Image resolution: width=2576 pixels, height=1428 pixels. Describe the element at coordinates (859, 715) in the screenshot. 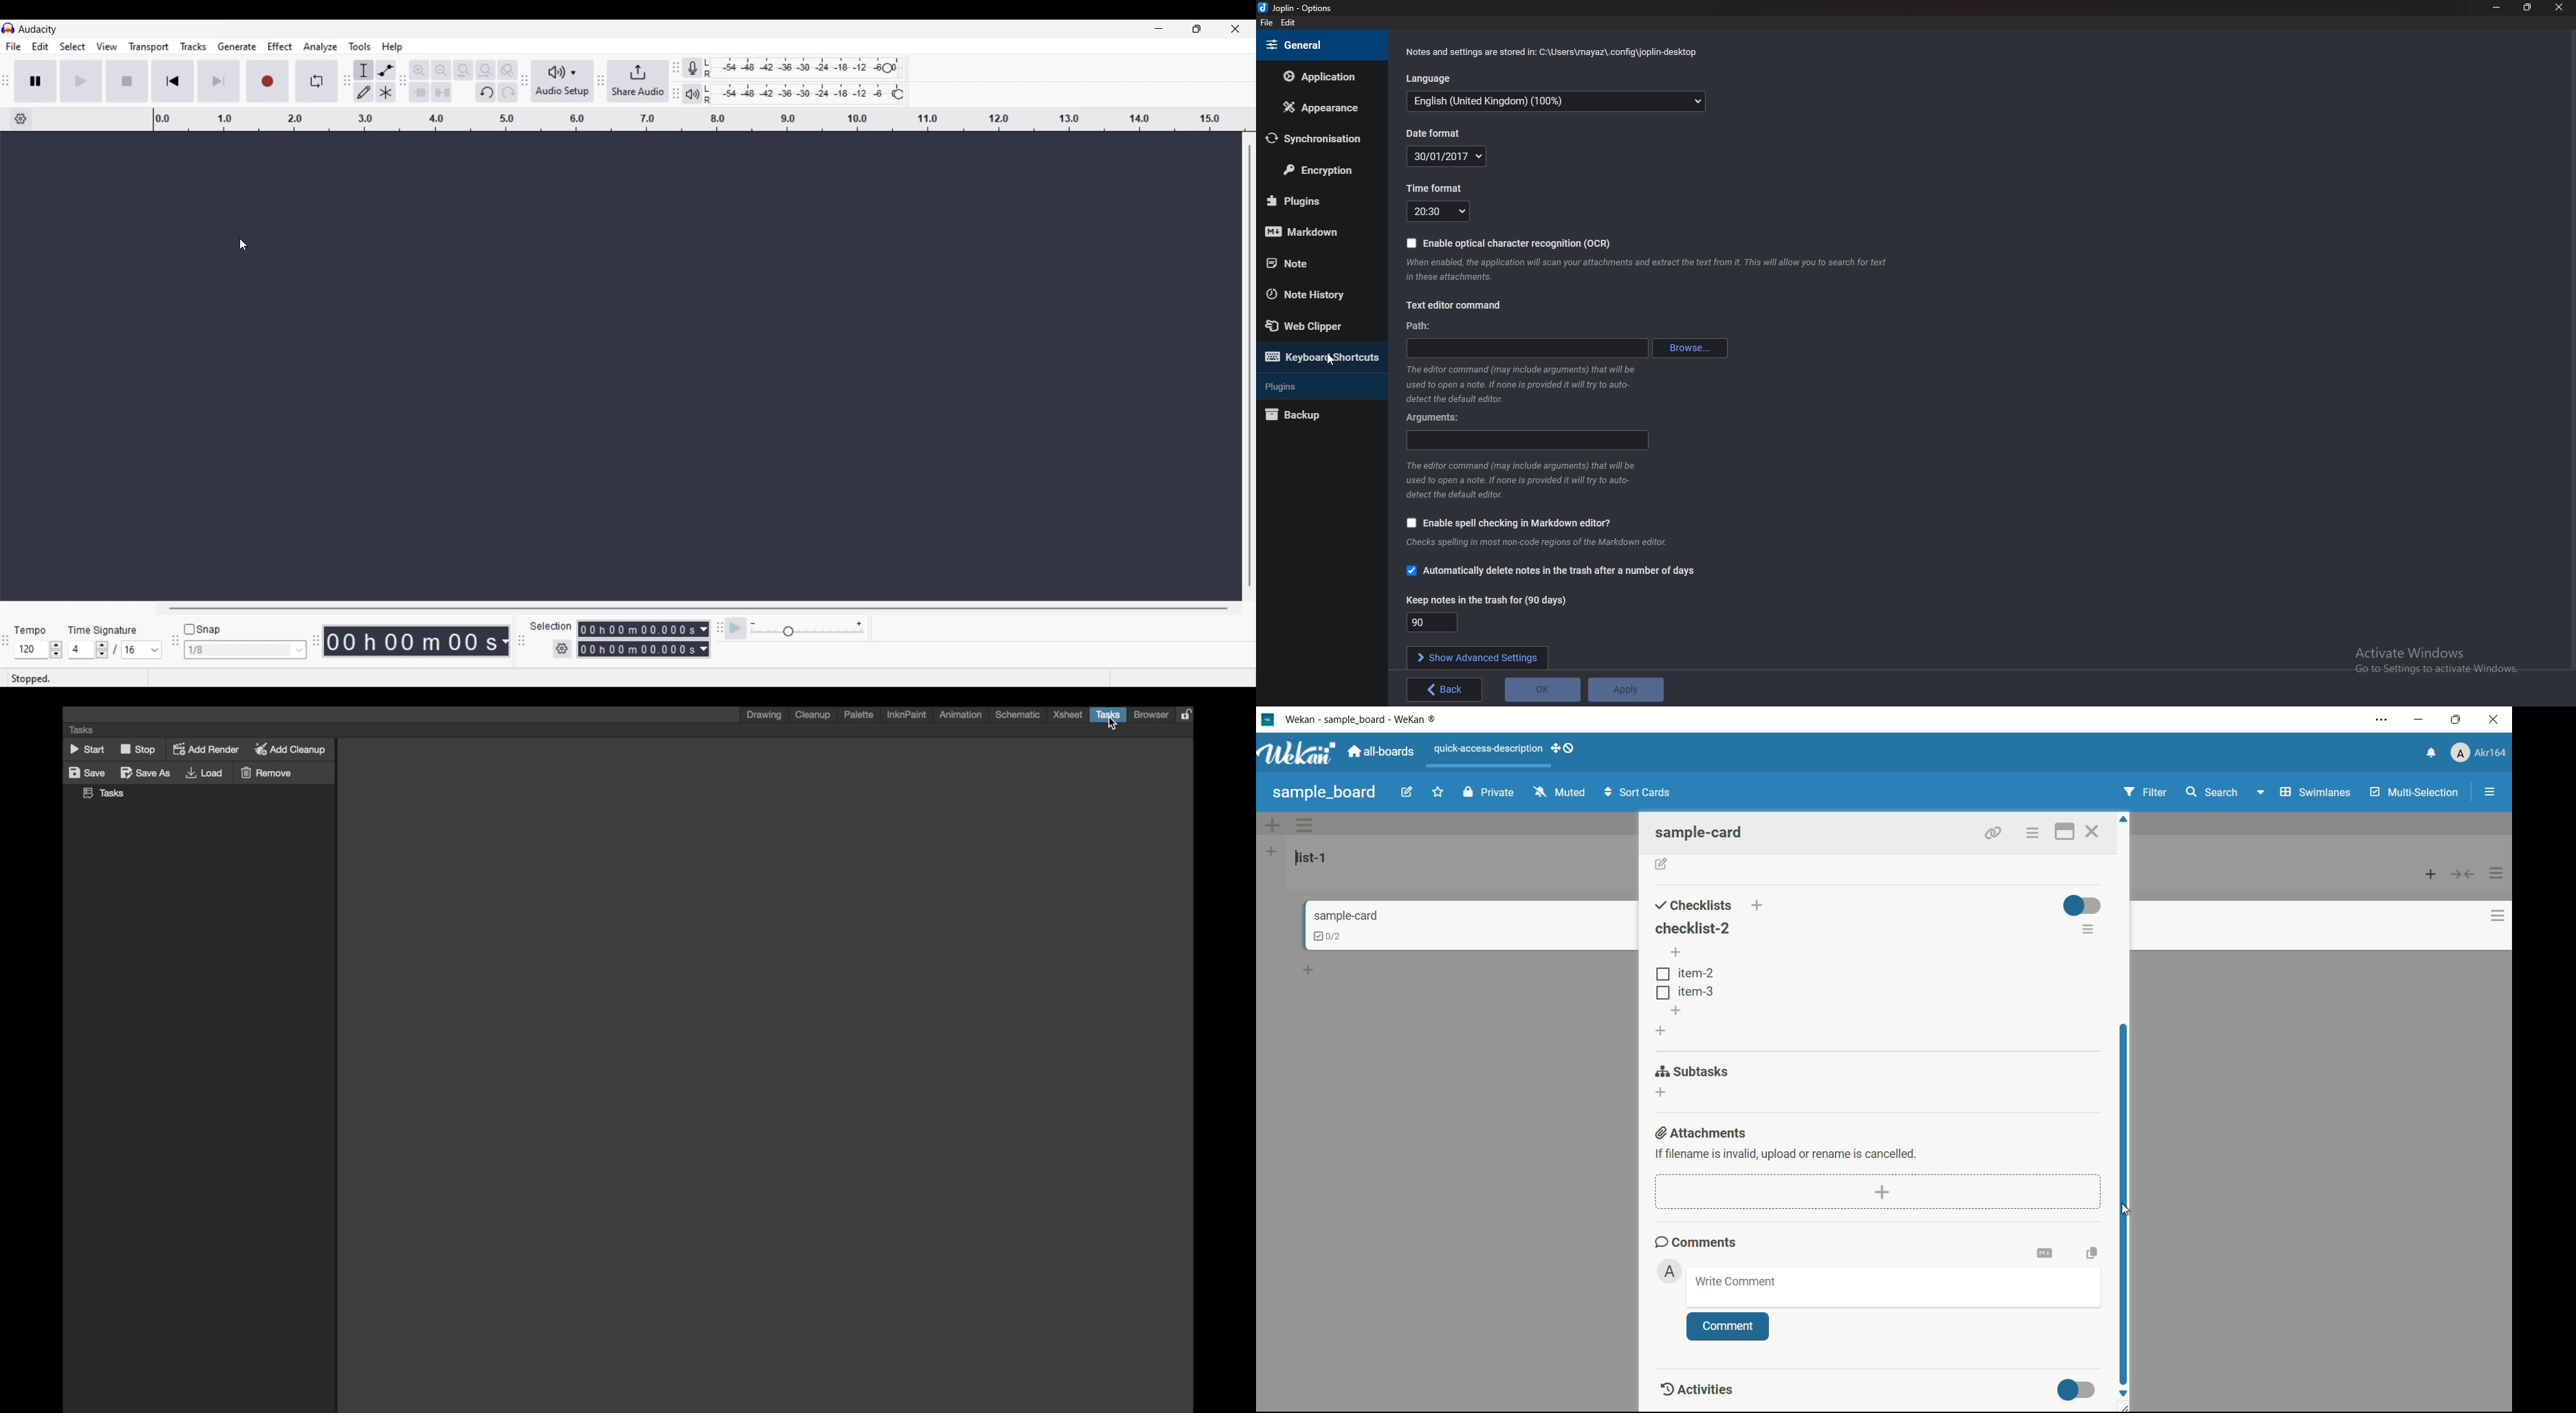

I see `palette` at that location.